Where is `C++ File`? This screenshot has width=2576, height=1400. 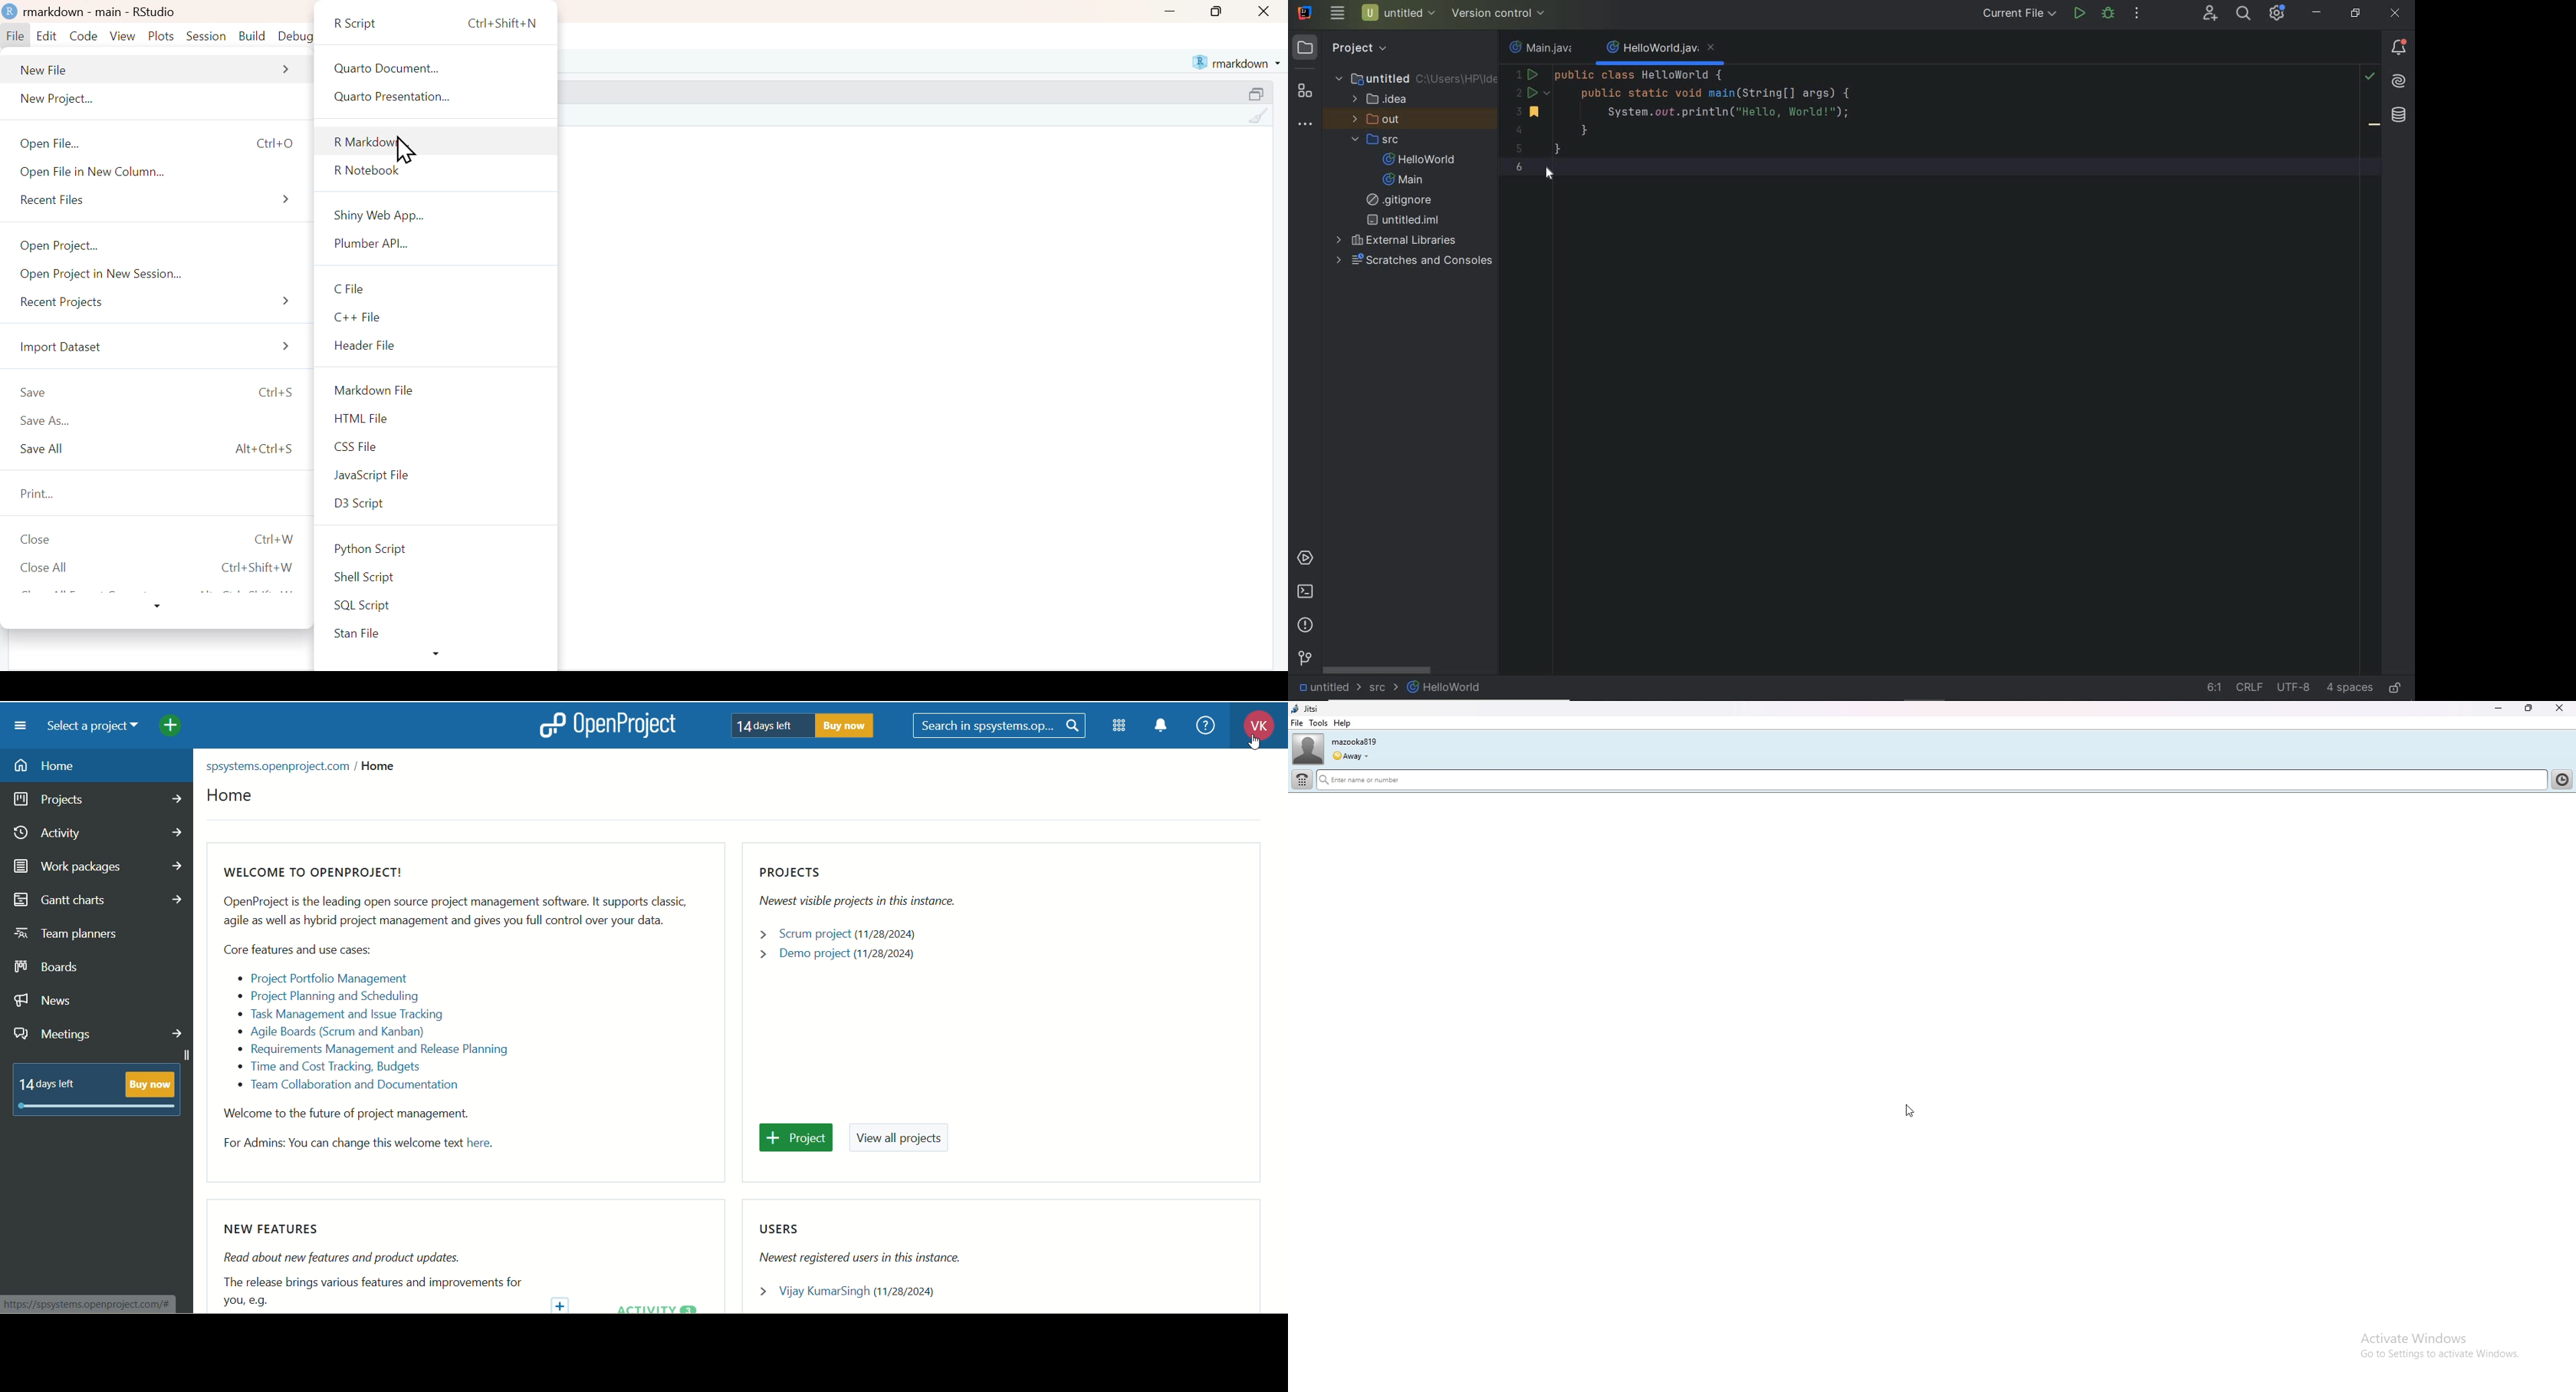
C++ File is located at coordinates (435, 317).